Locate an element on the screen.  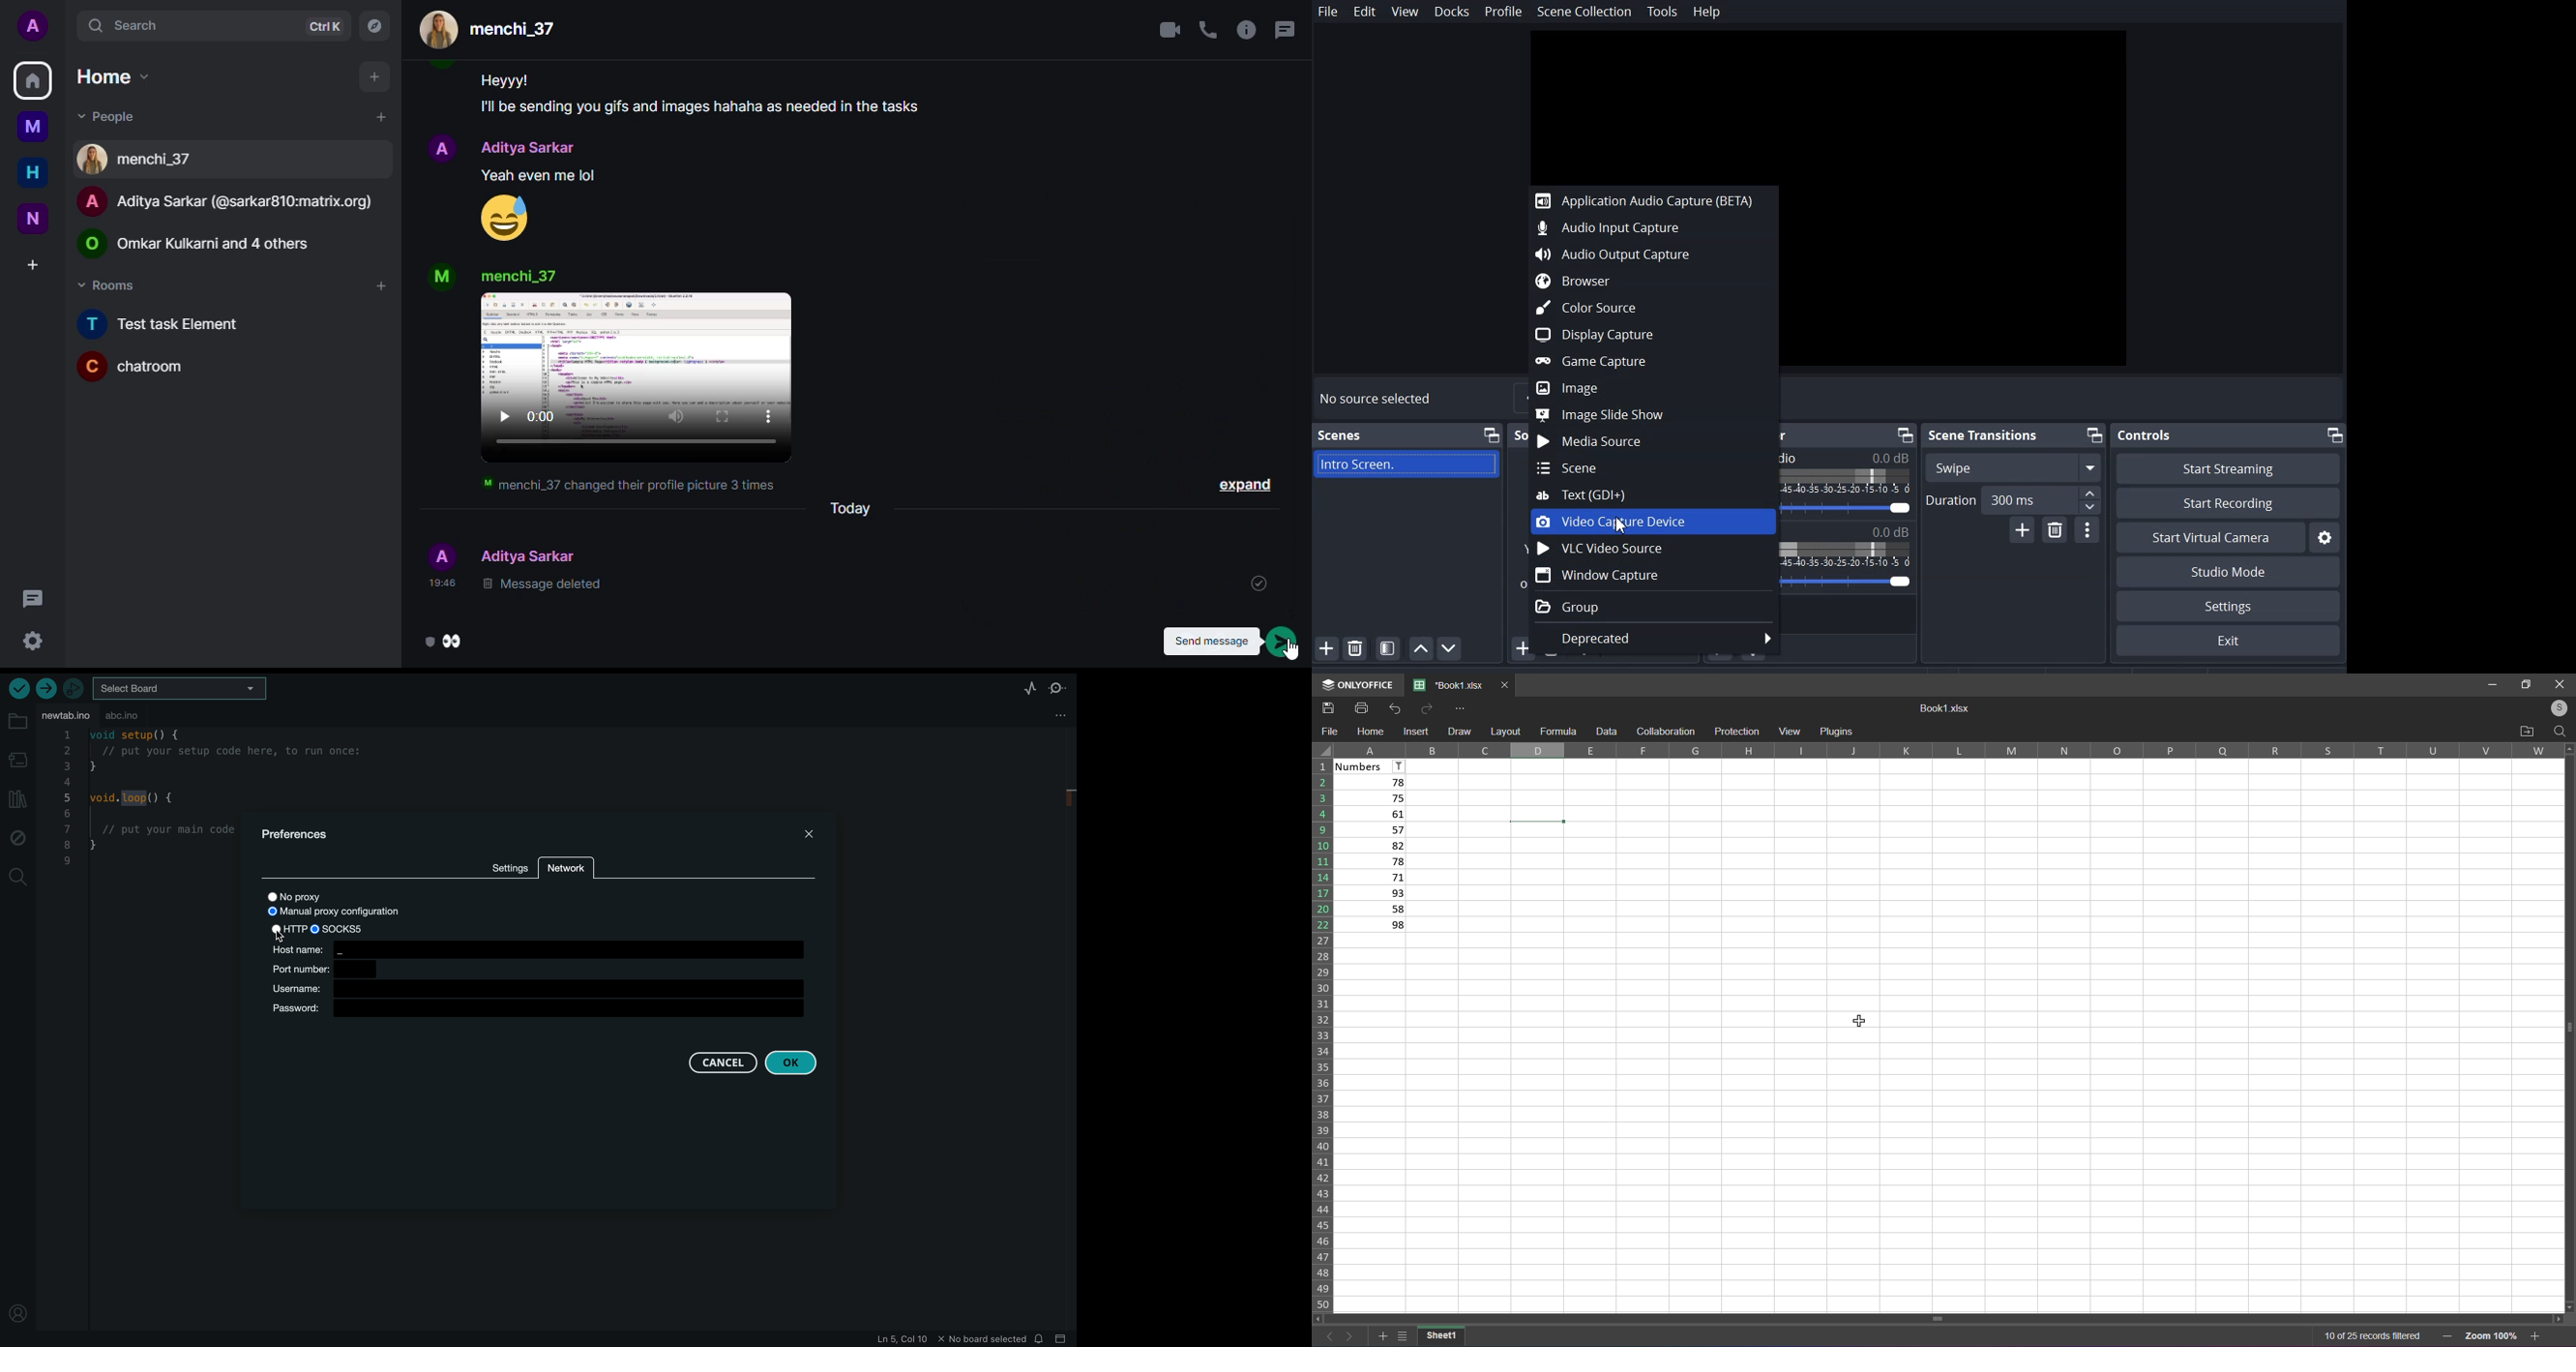
Duration is located at coordinates (2013, 499).